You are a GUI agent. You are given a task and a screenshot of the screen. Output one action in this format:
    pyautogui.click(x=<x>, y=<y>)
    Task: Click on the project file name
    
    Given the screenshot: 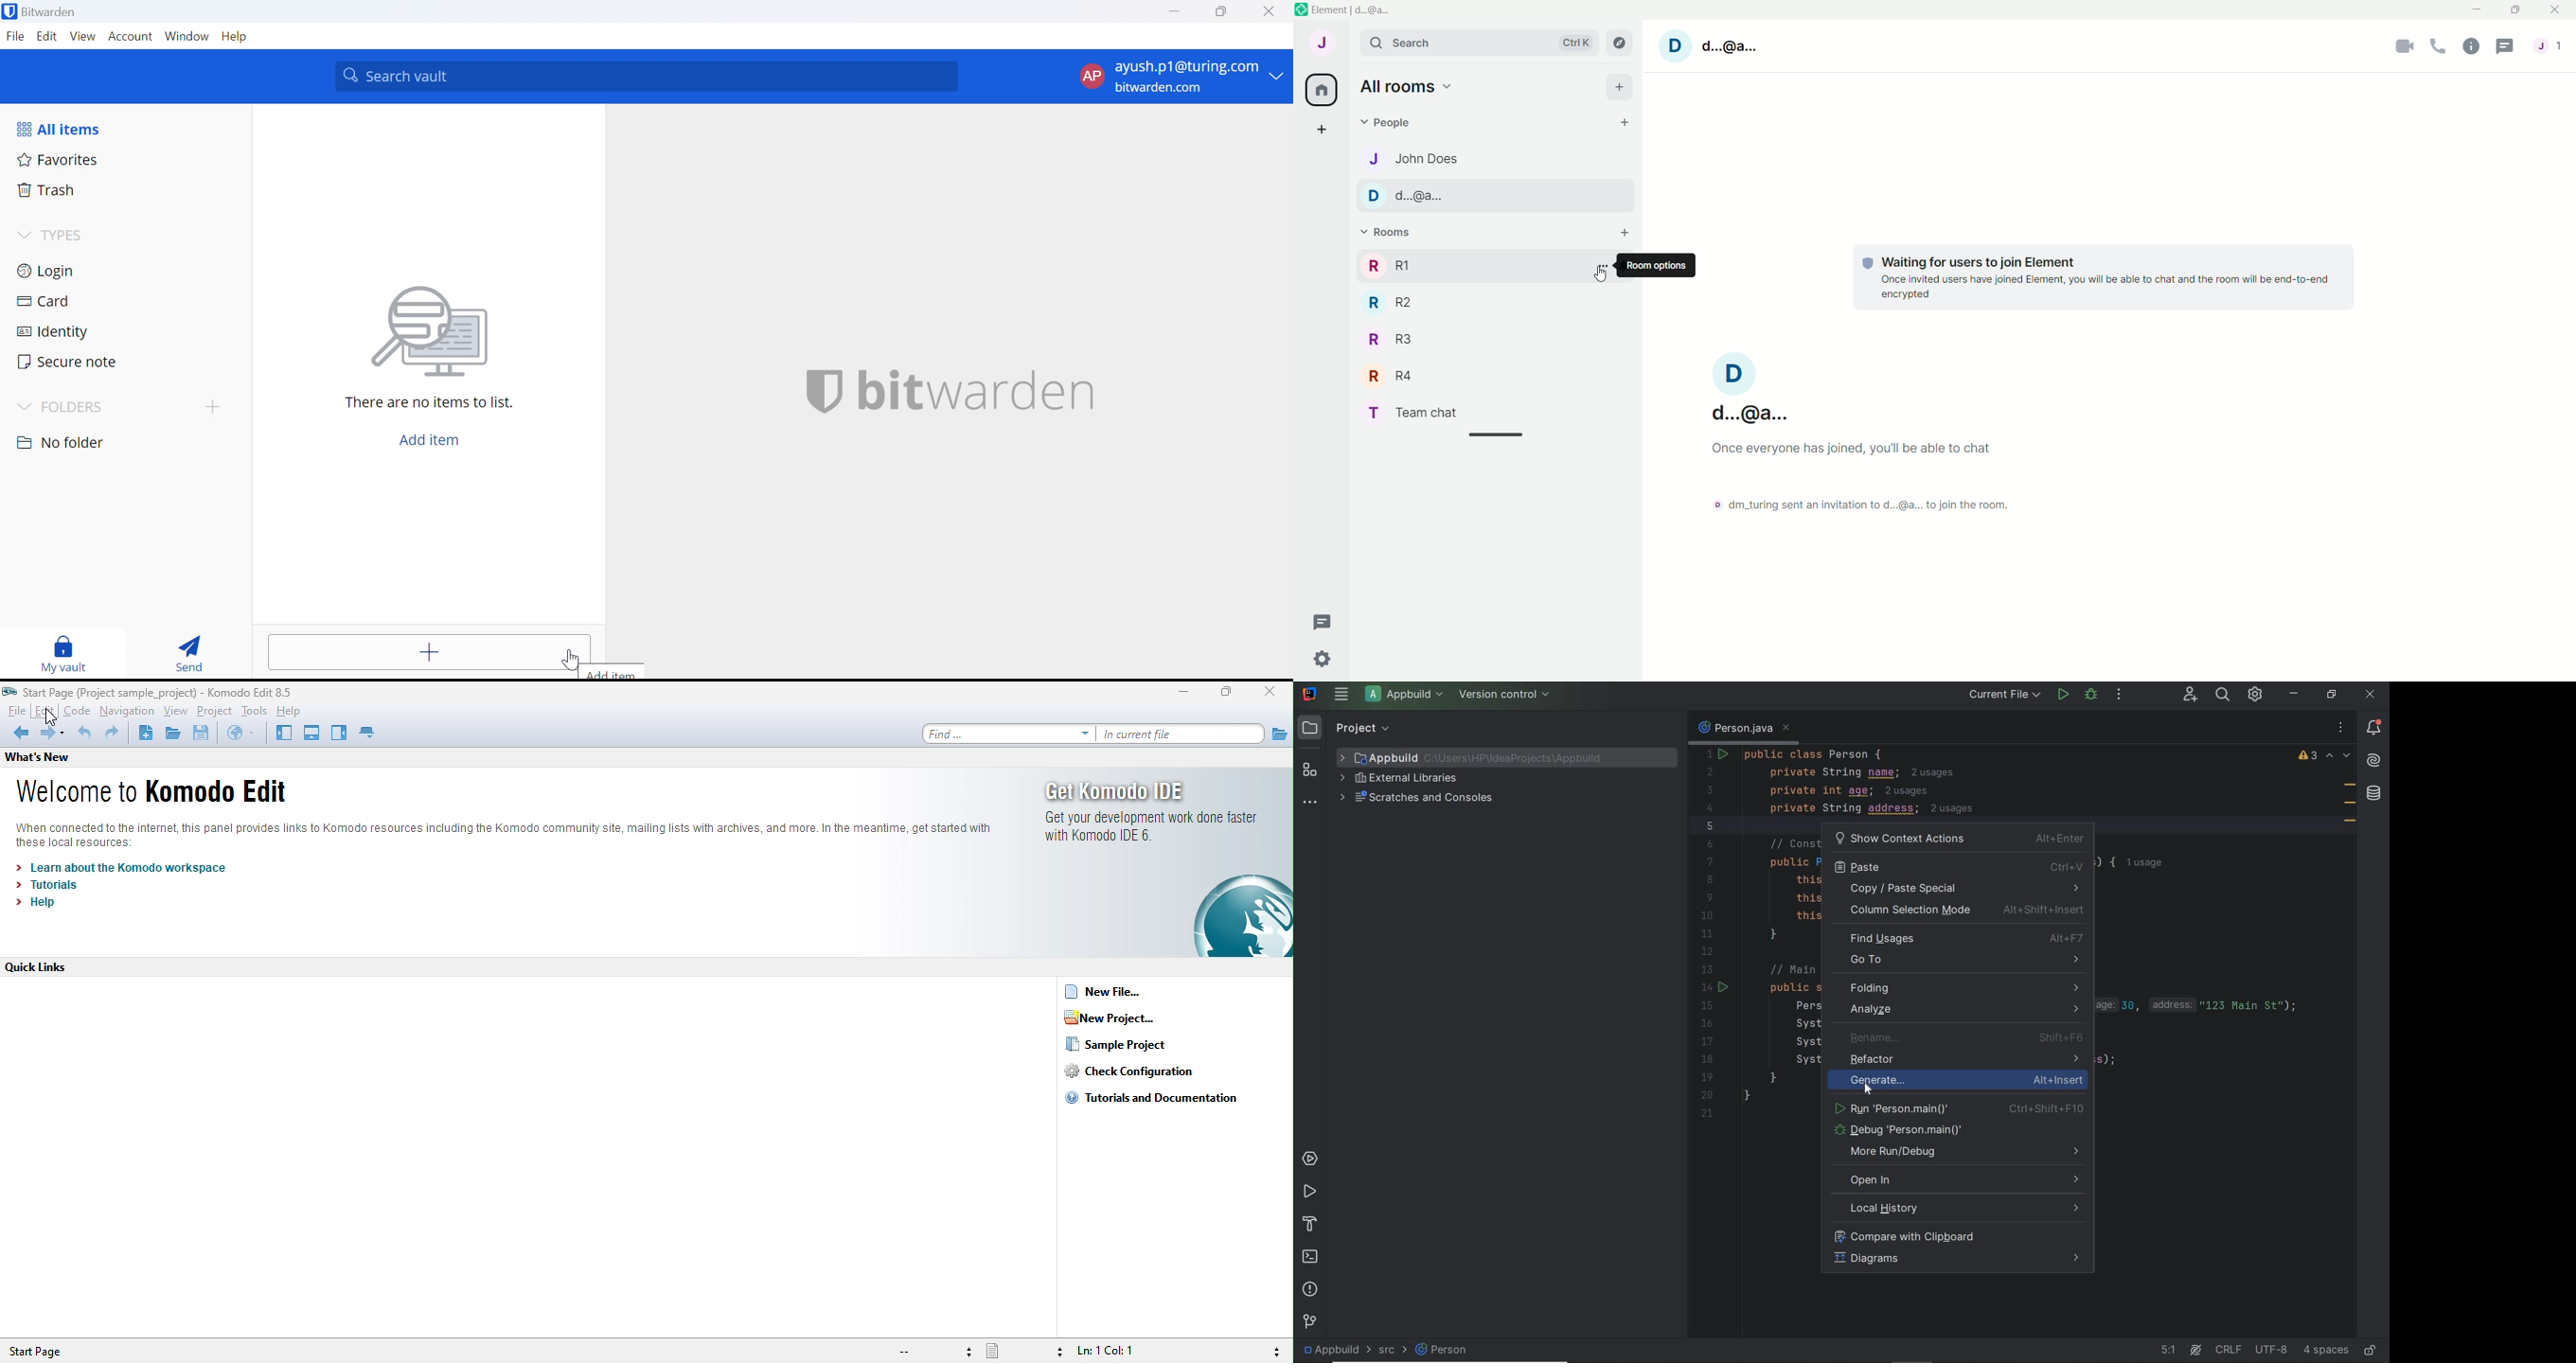 What is the action you would take?
    pyautogui.click(x=1482, y=757)
    